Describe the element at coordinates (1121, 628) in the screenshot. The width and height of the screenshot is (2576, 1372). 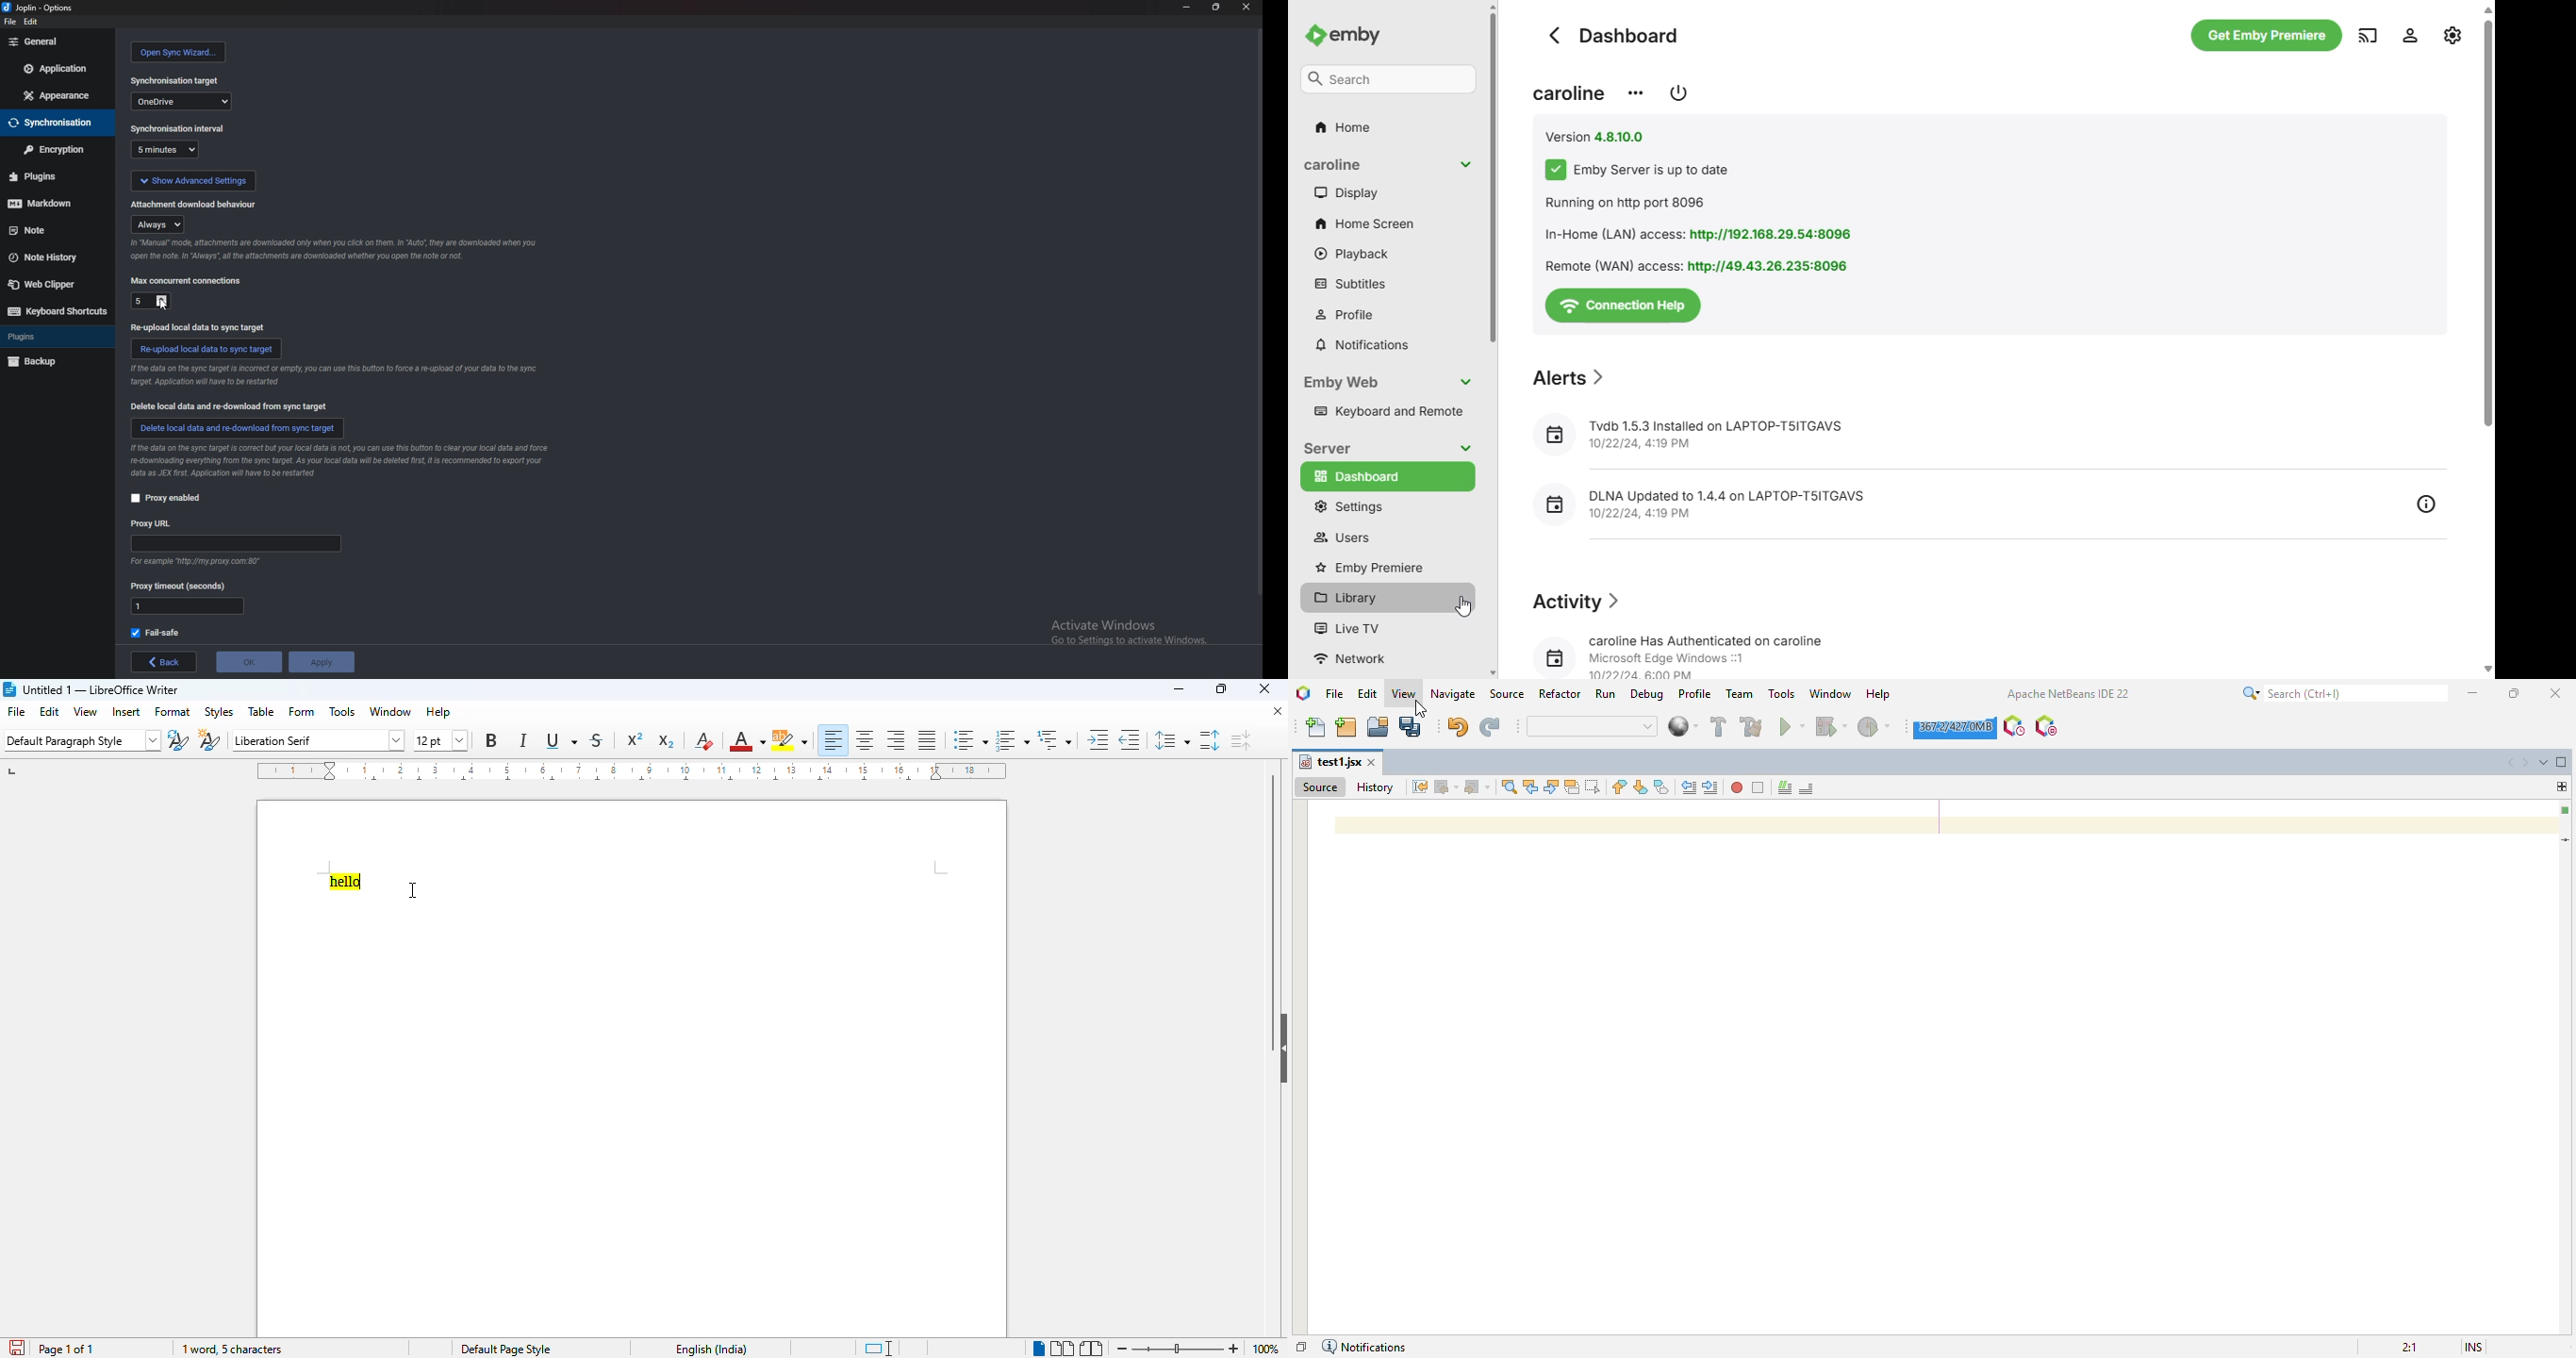
I see `Activate Windows` at that location.